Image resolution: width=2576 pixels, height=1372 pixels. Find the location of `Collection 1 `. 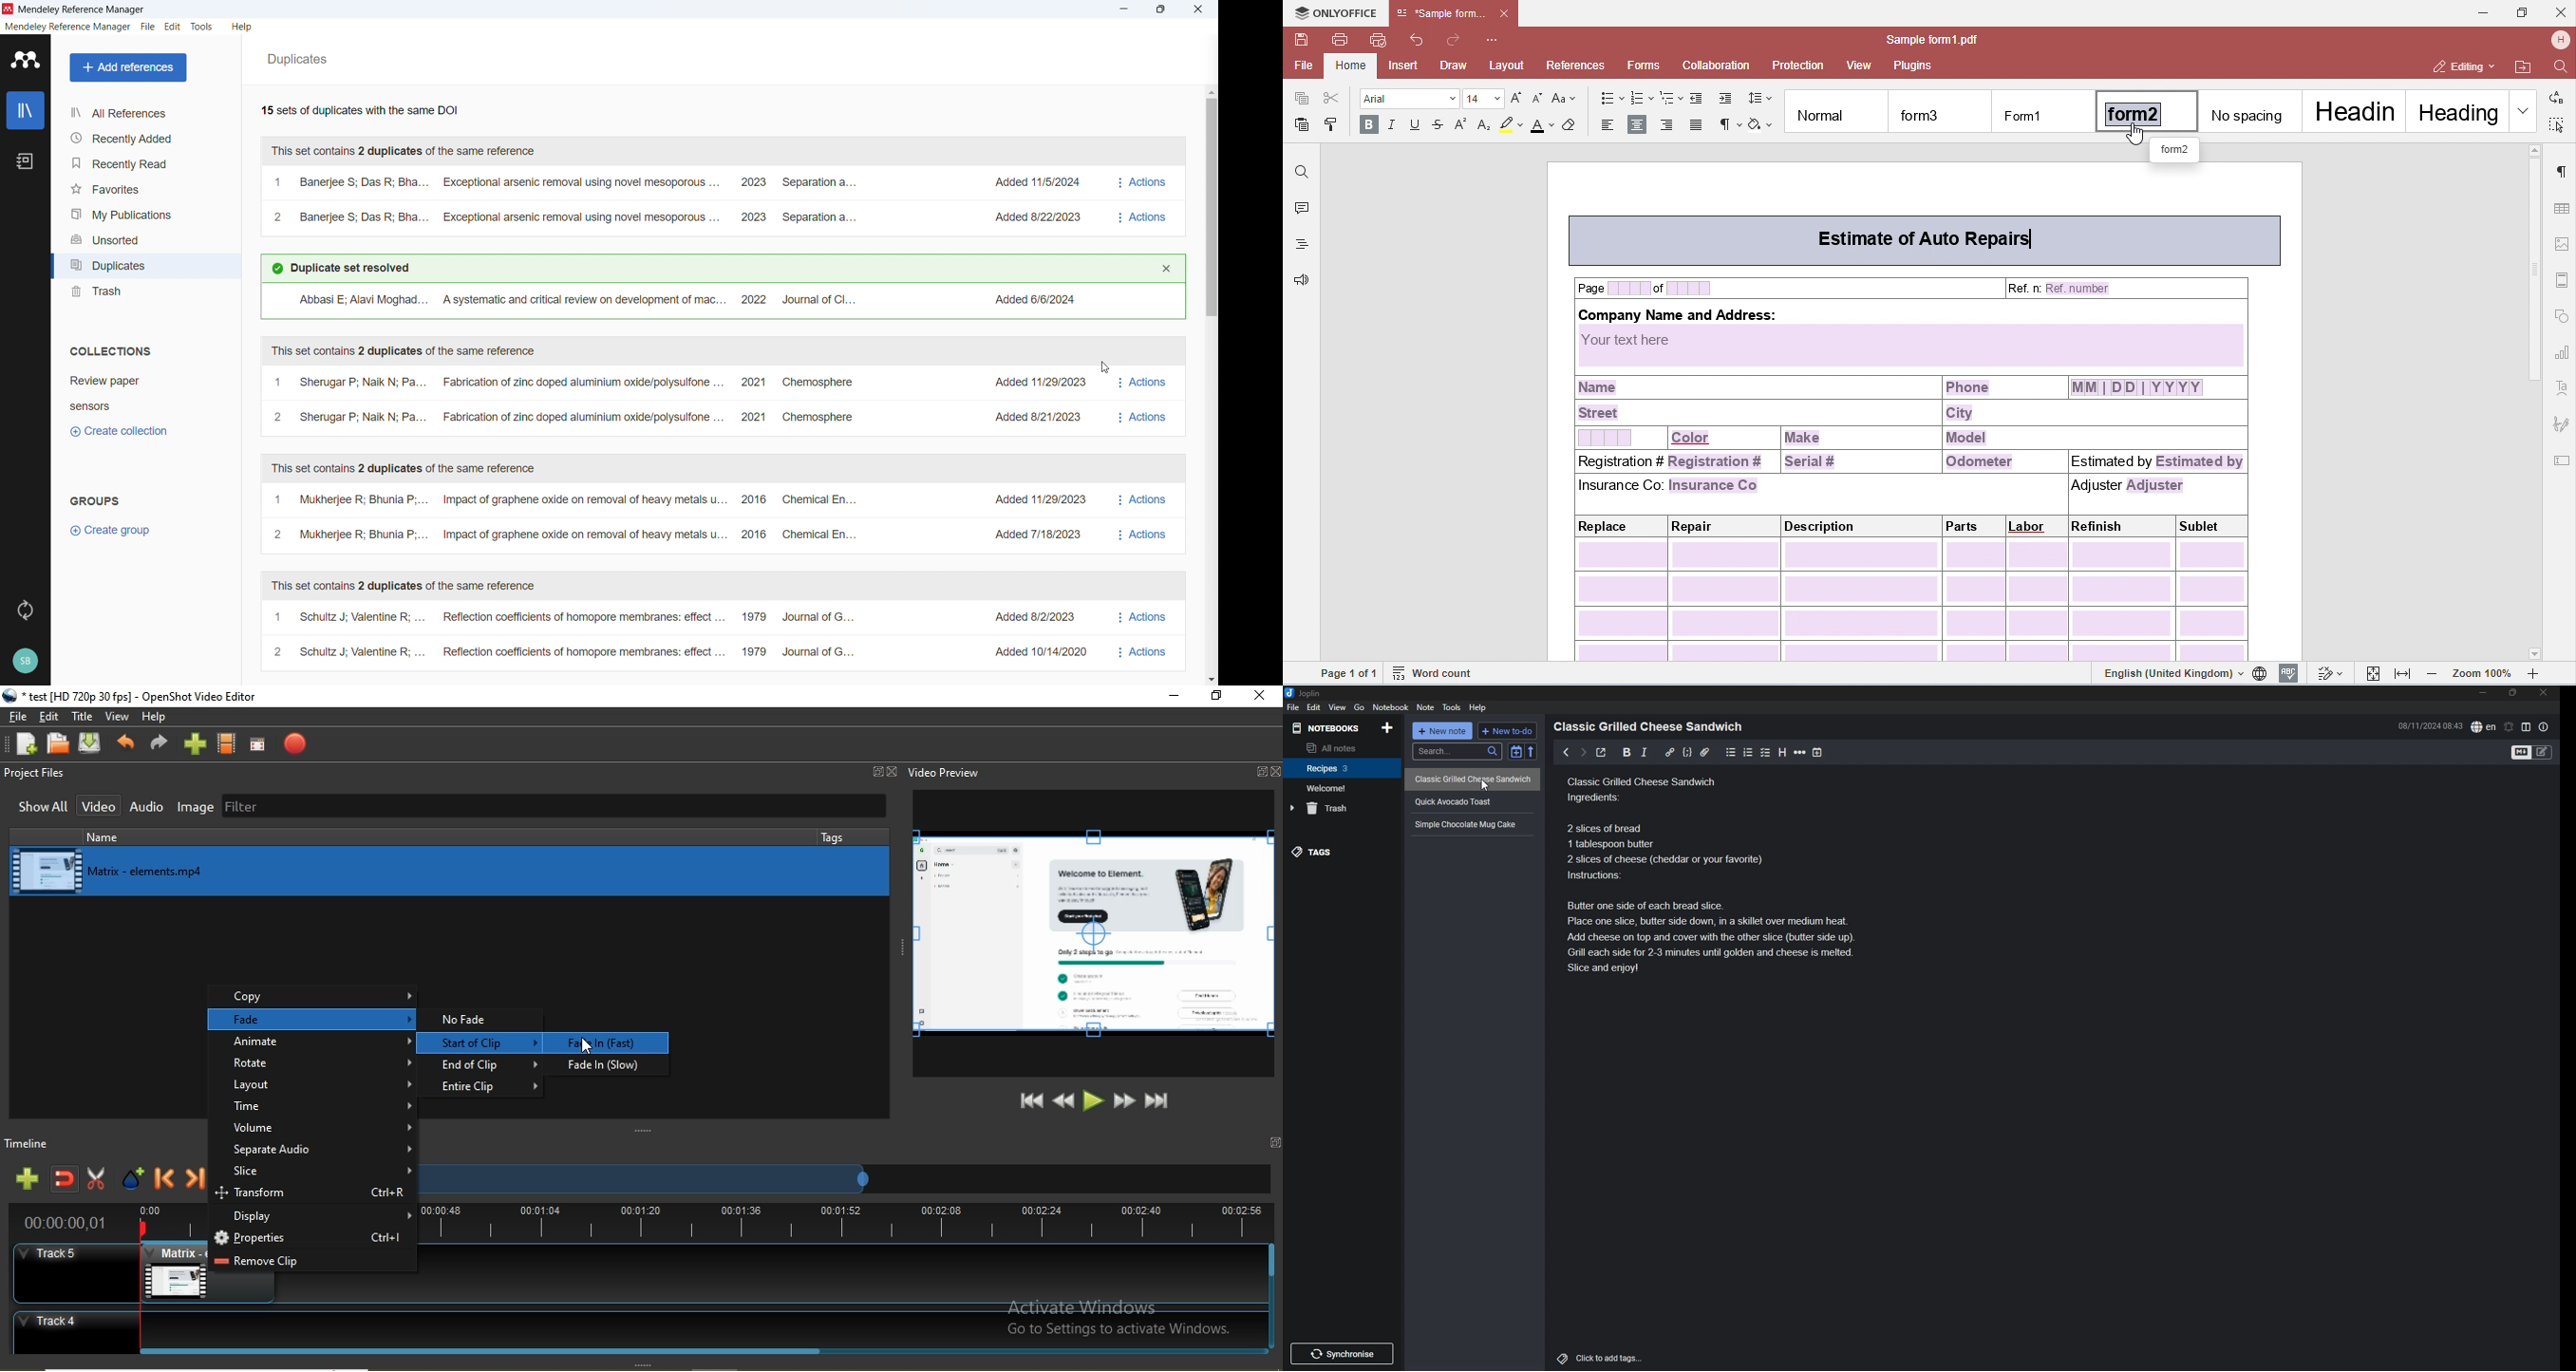

Collection 1  is located at coordinates (106, 381).